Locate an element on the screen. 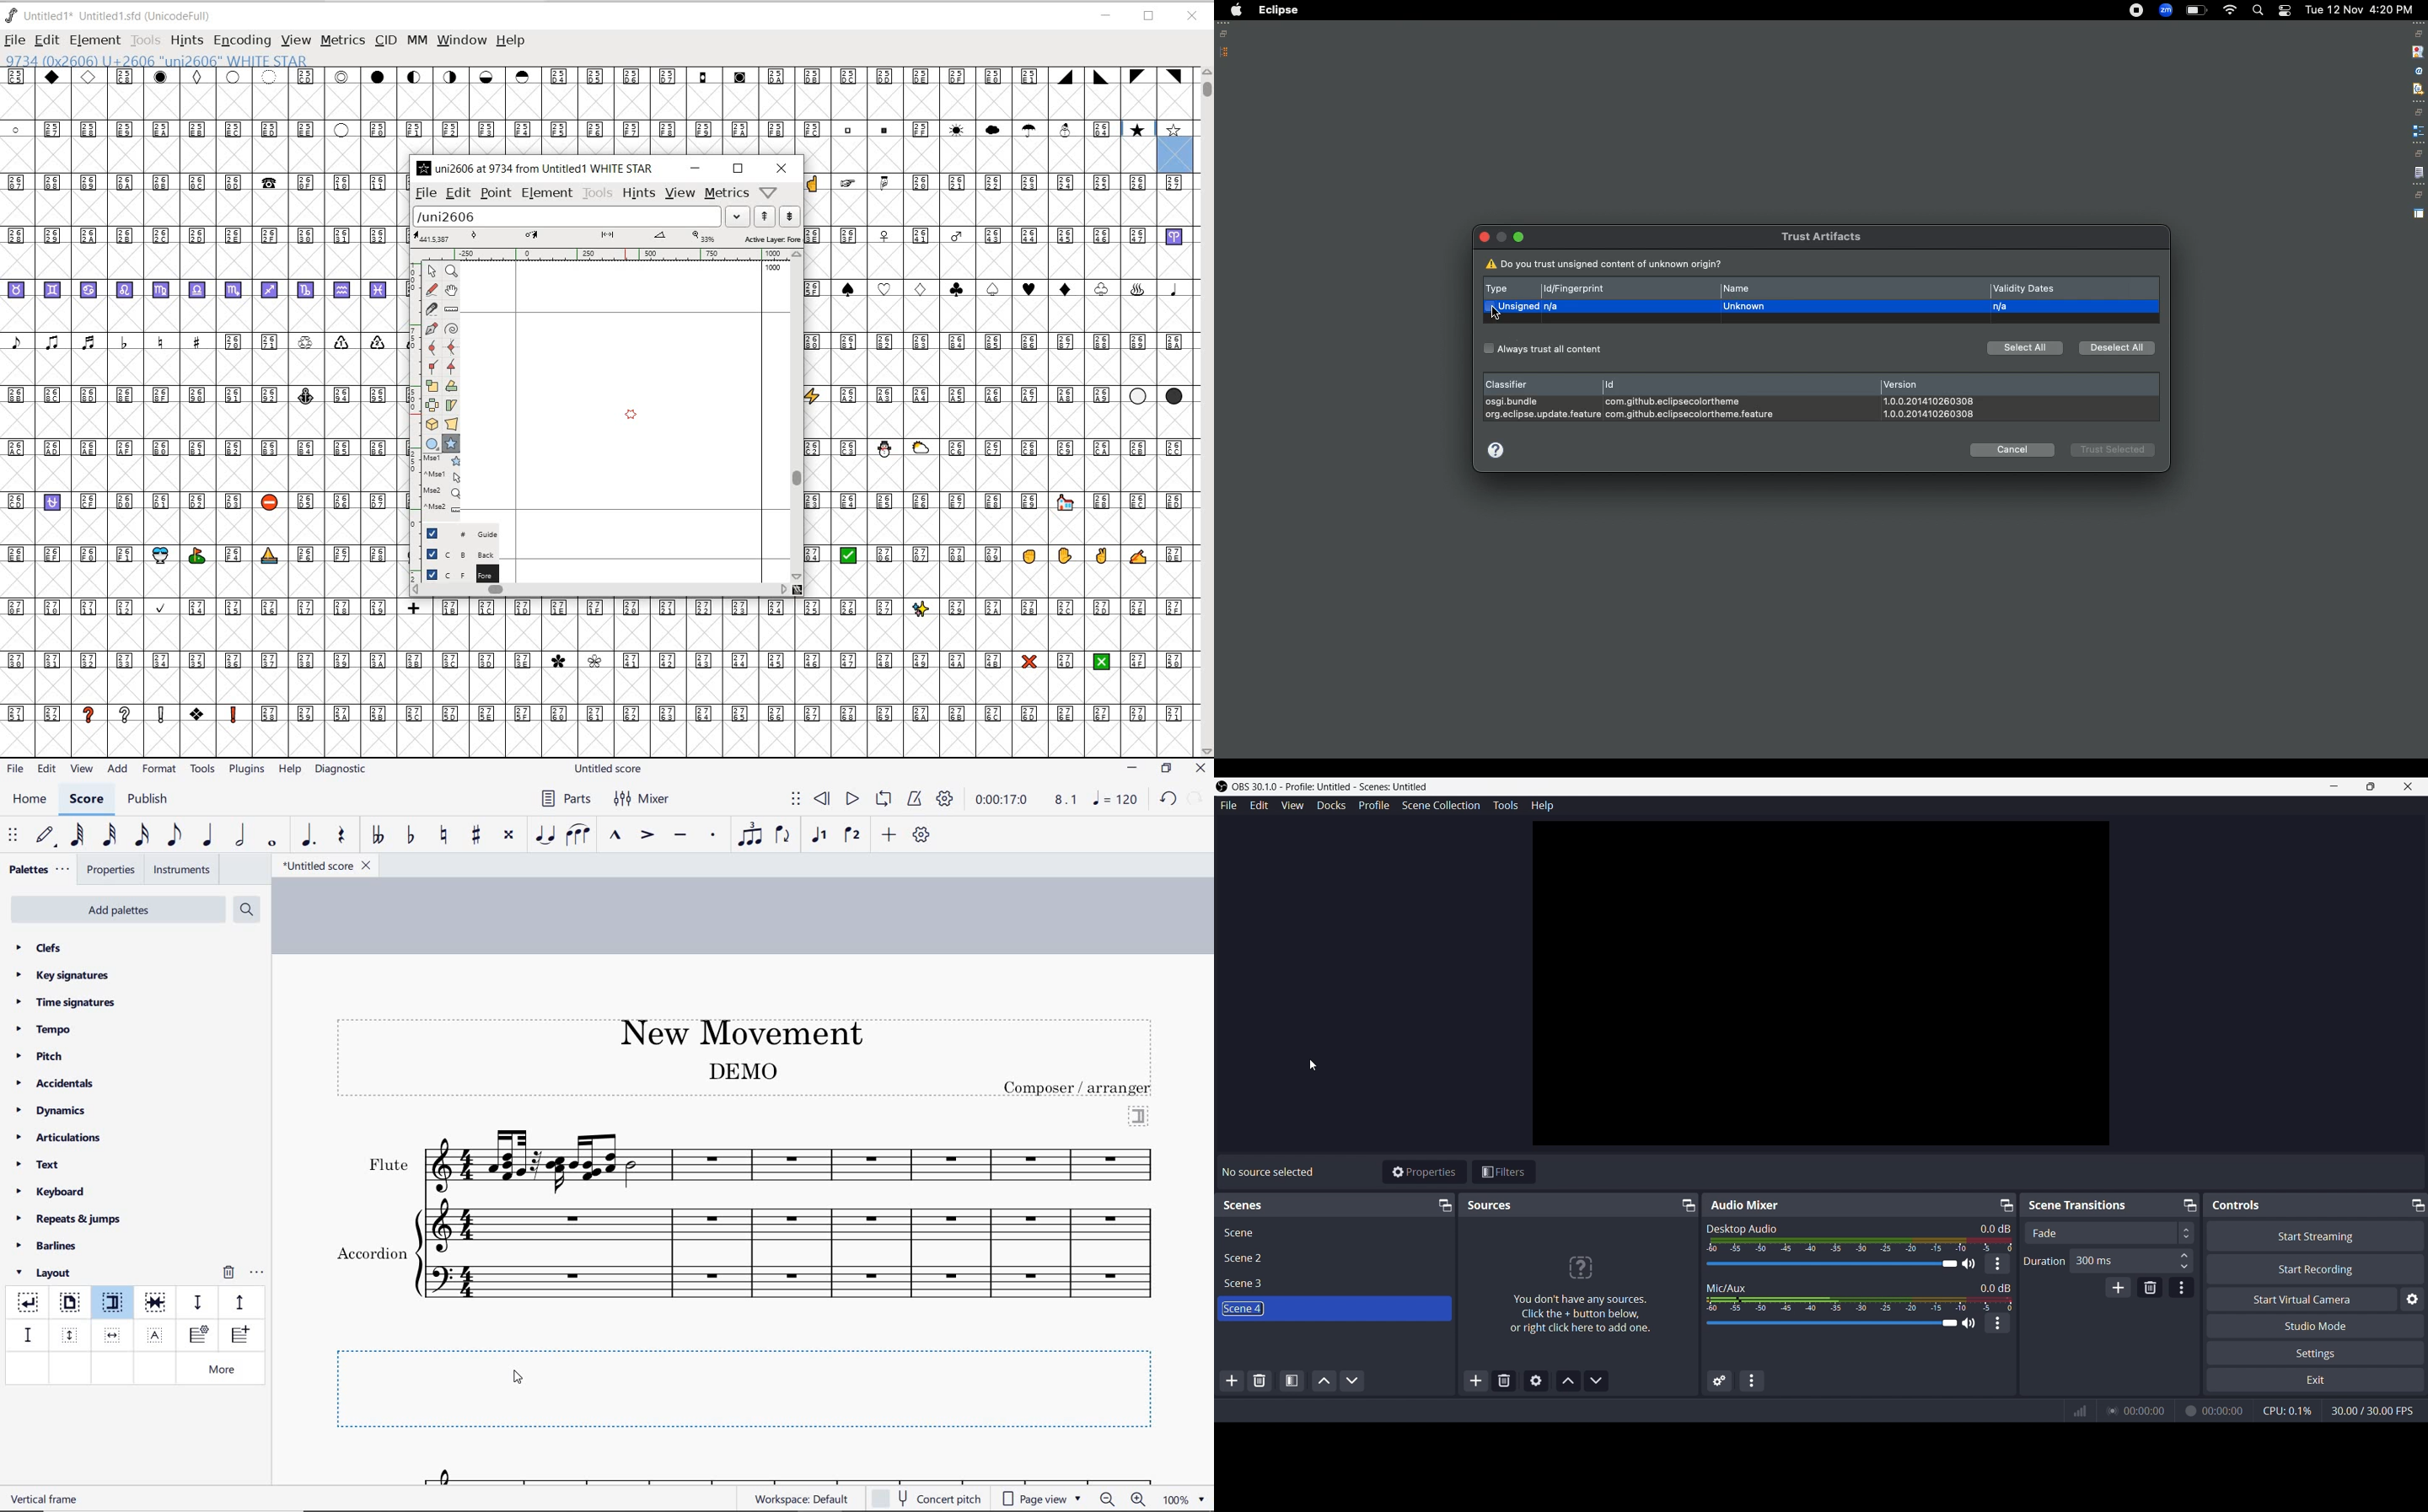 The width and height of the screenshot is (2436, 1512). Properties is located at coordinates (1424, 1171).